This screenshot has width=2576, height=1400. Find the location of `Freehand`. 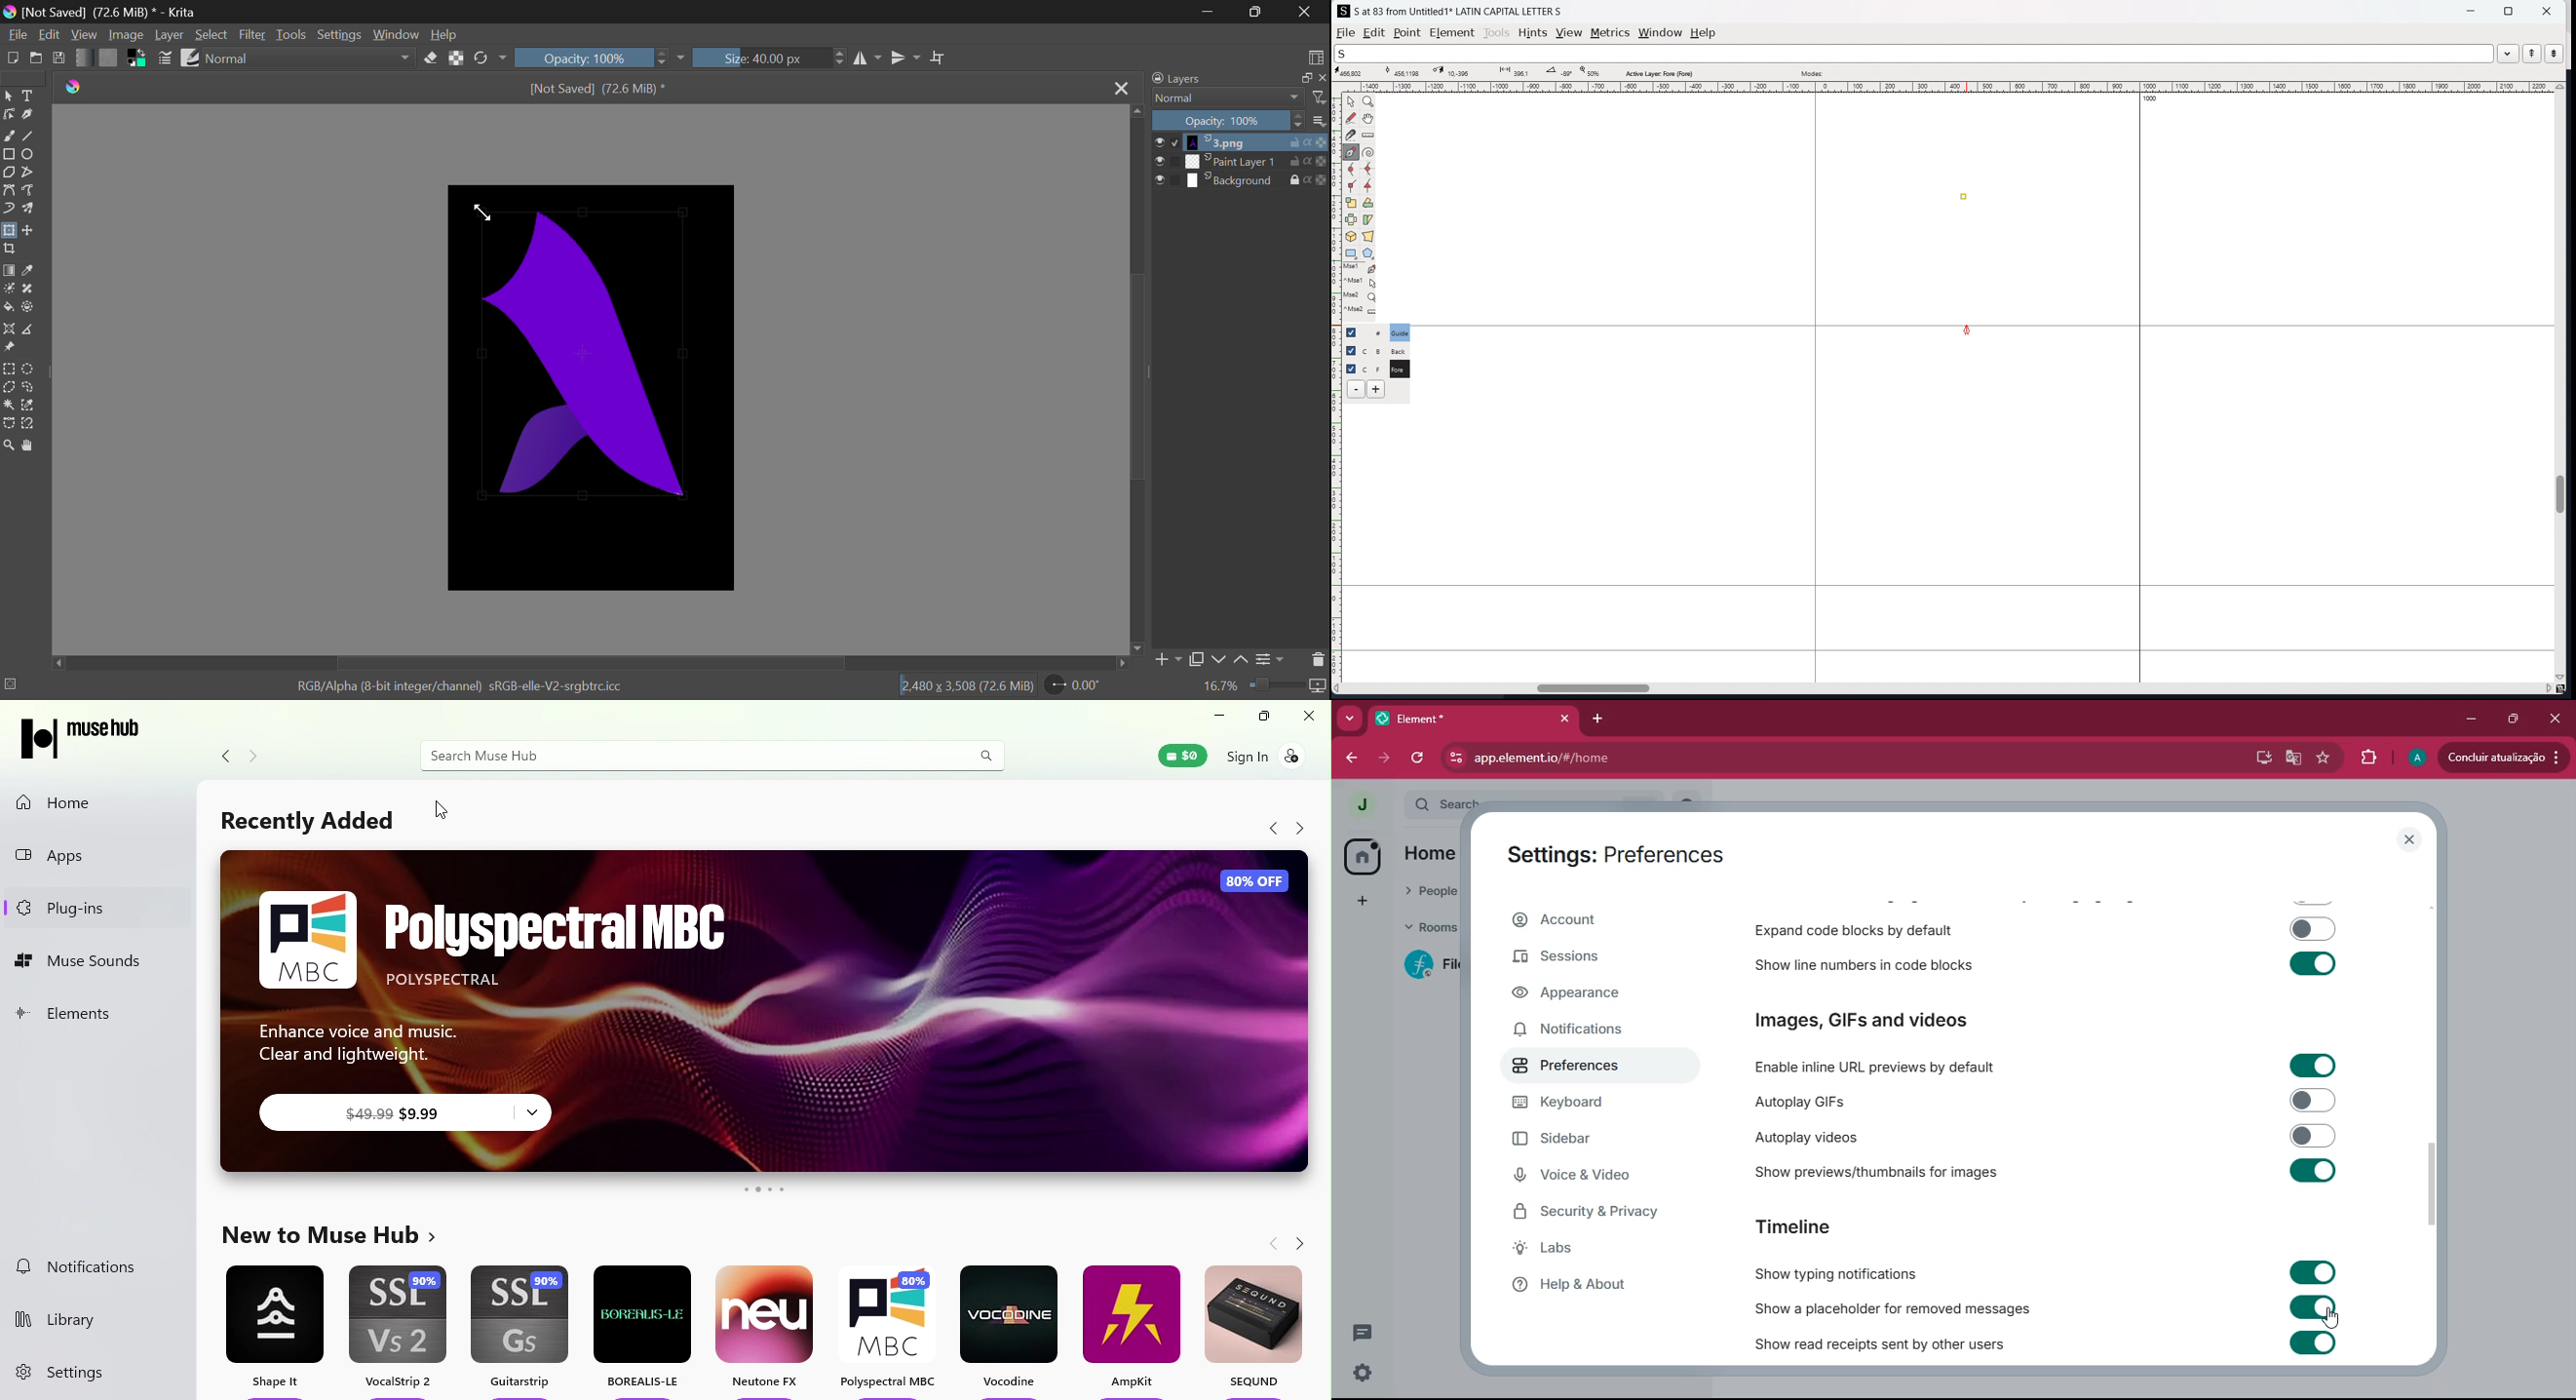

Freehand is located at coordinates (9, 134).